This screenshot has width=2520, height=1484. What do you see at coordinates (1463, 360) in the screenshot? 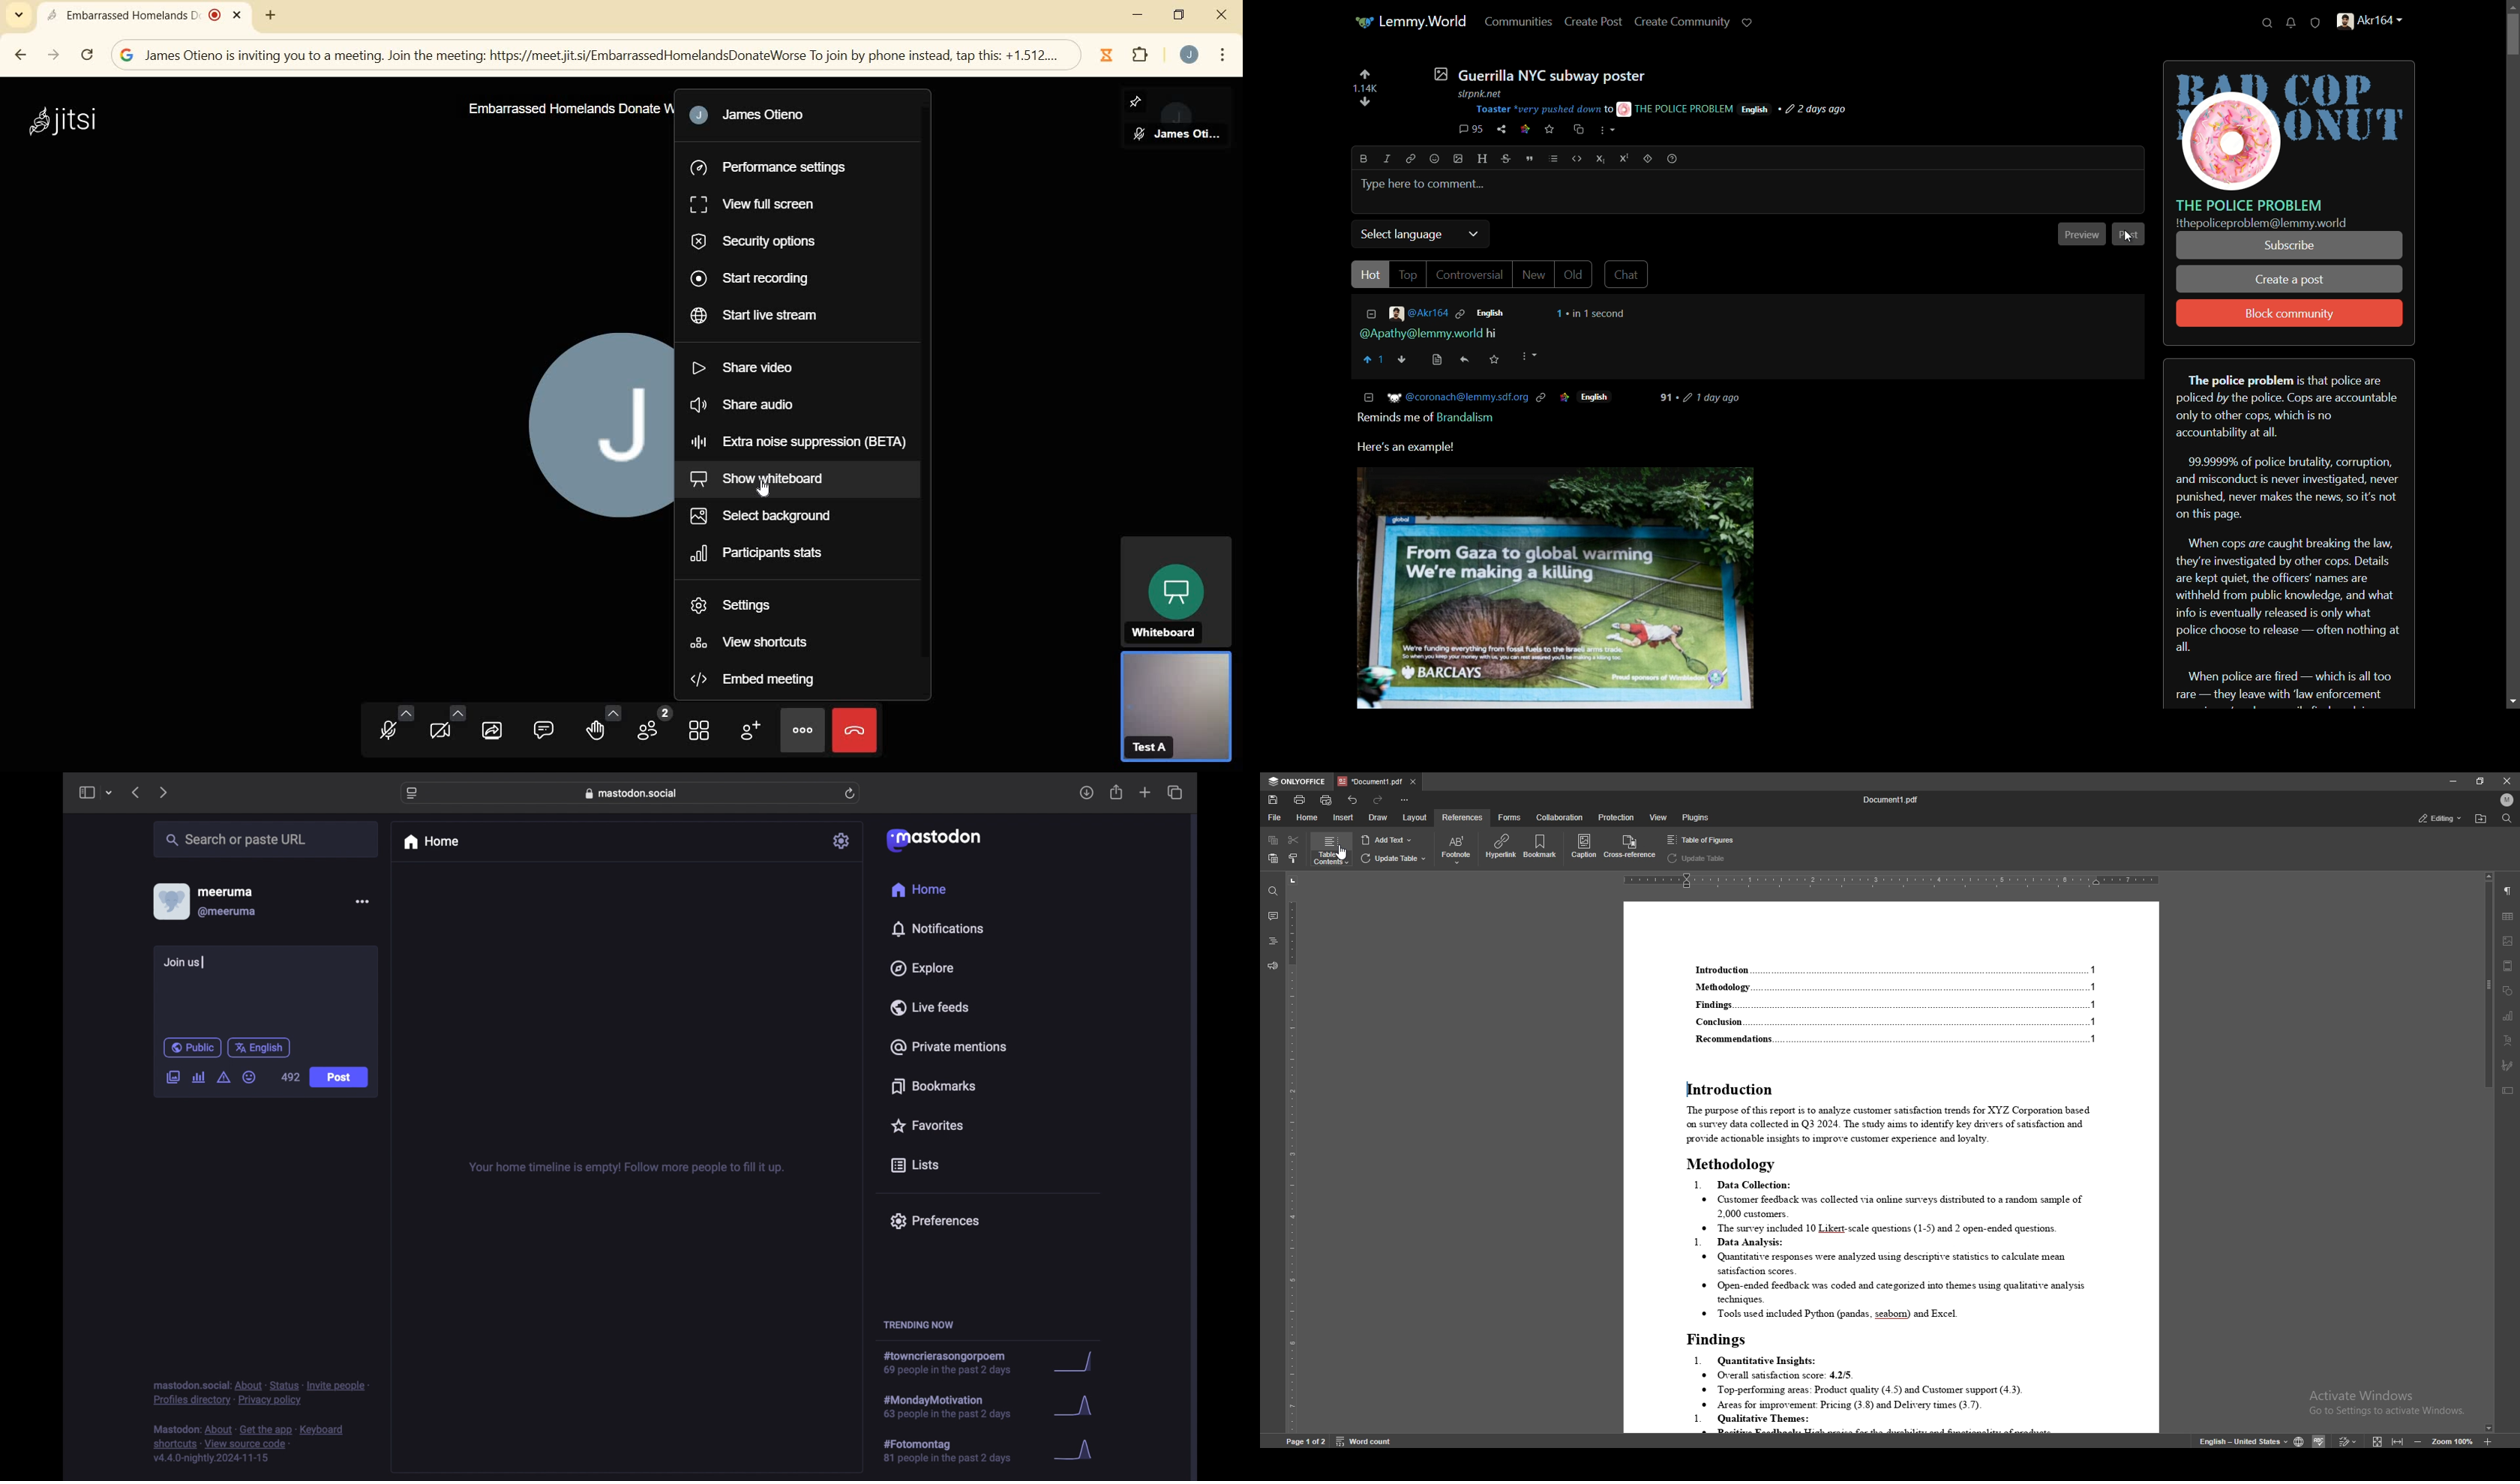
I see `reply` at bounding box center [1463, 360].